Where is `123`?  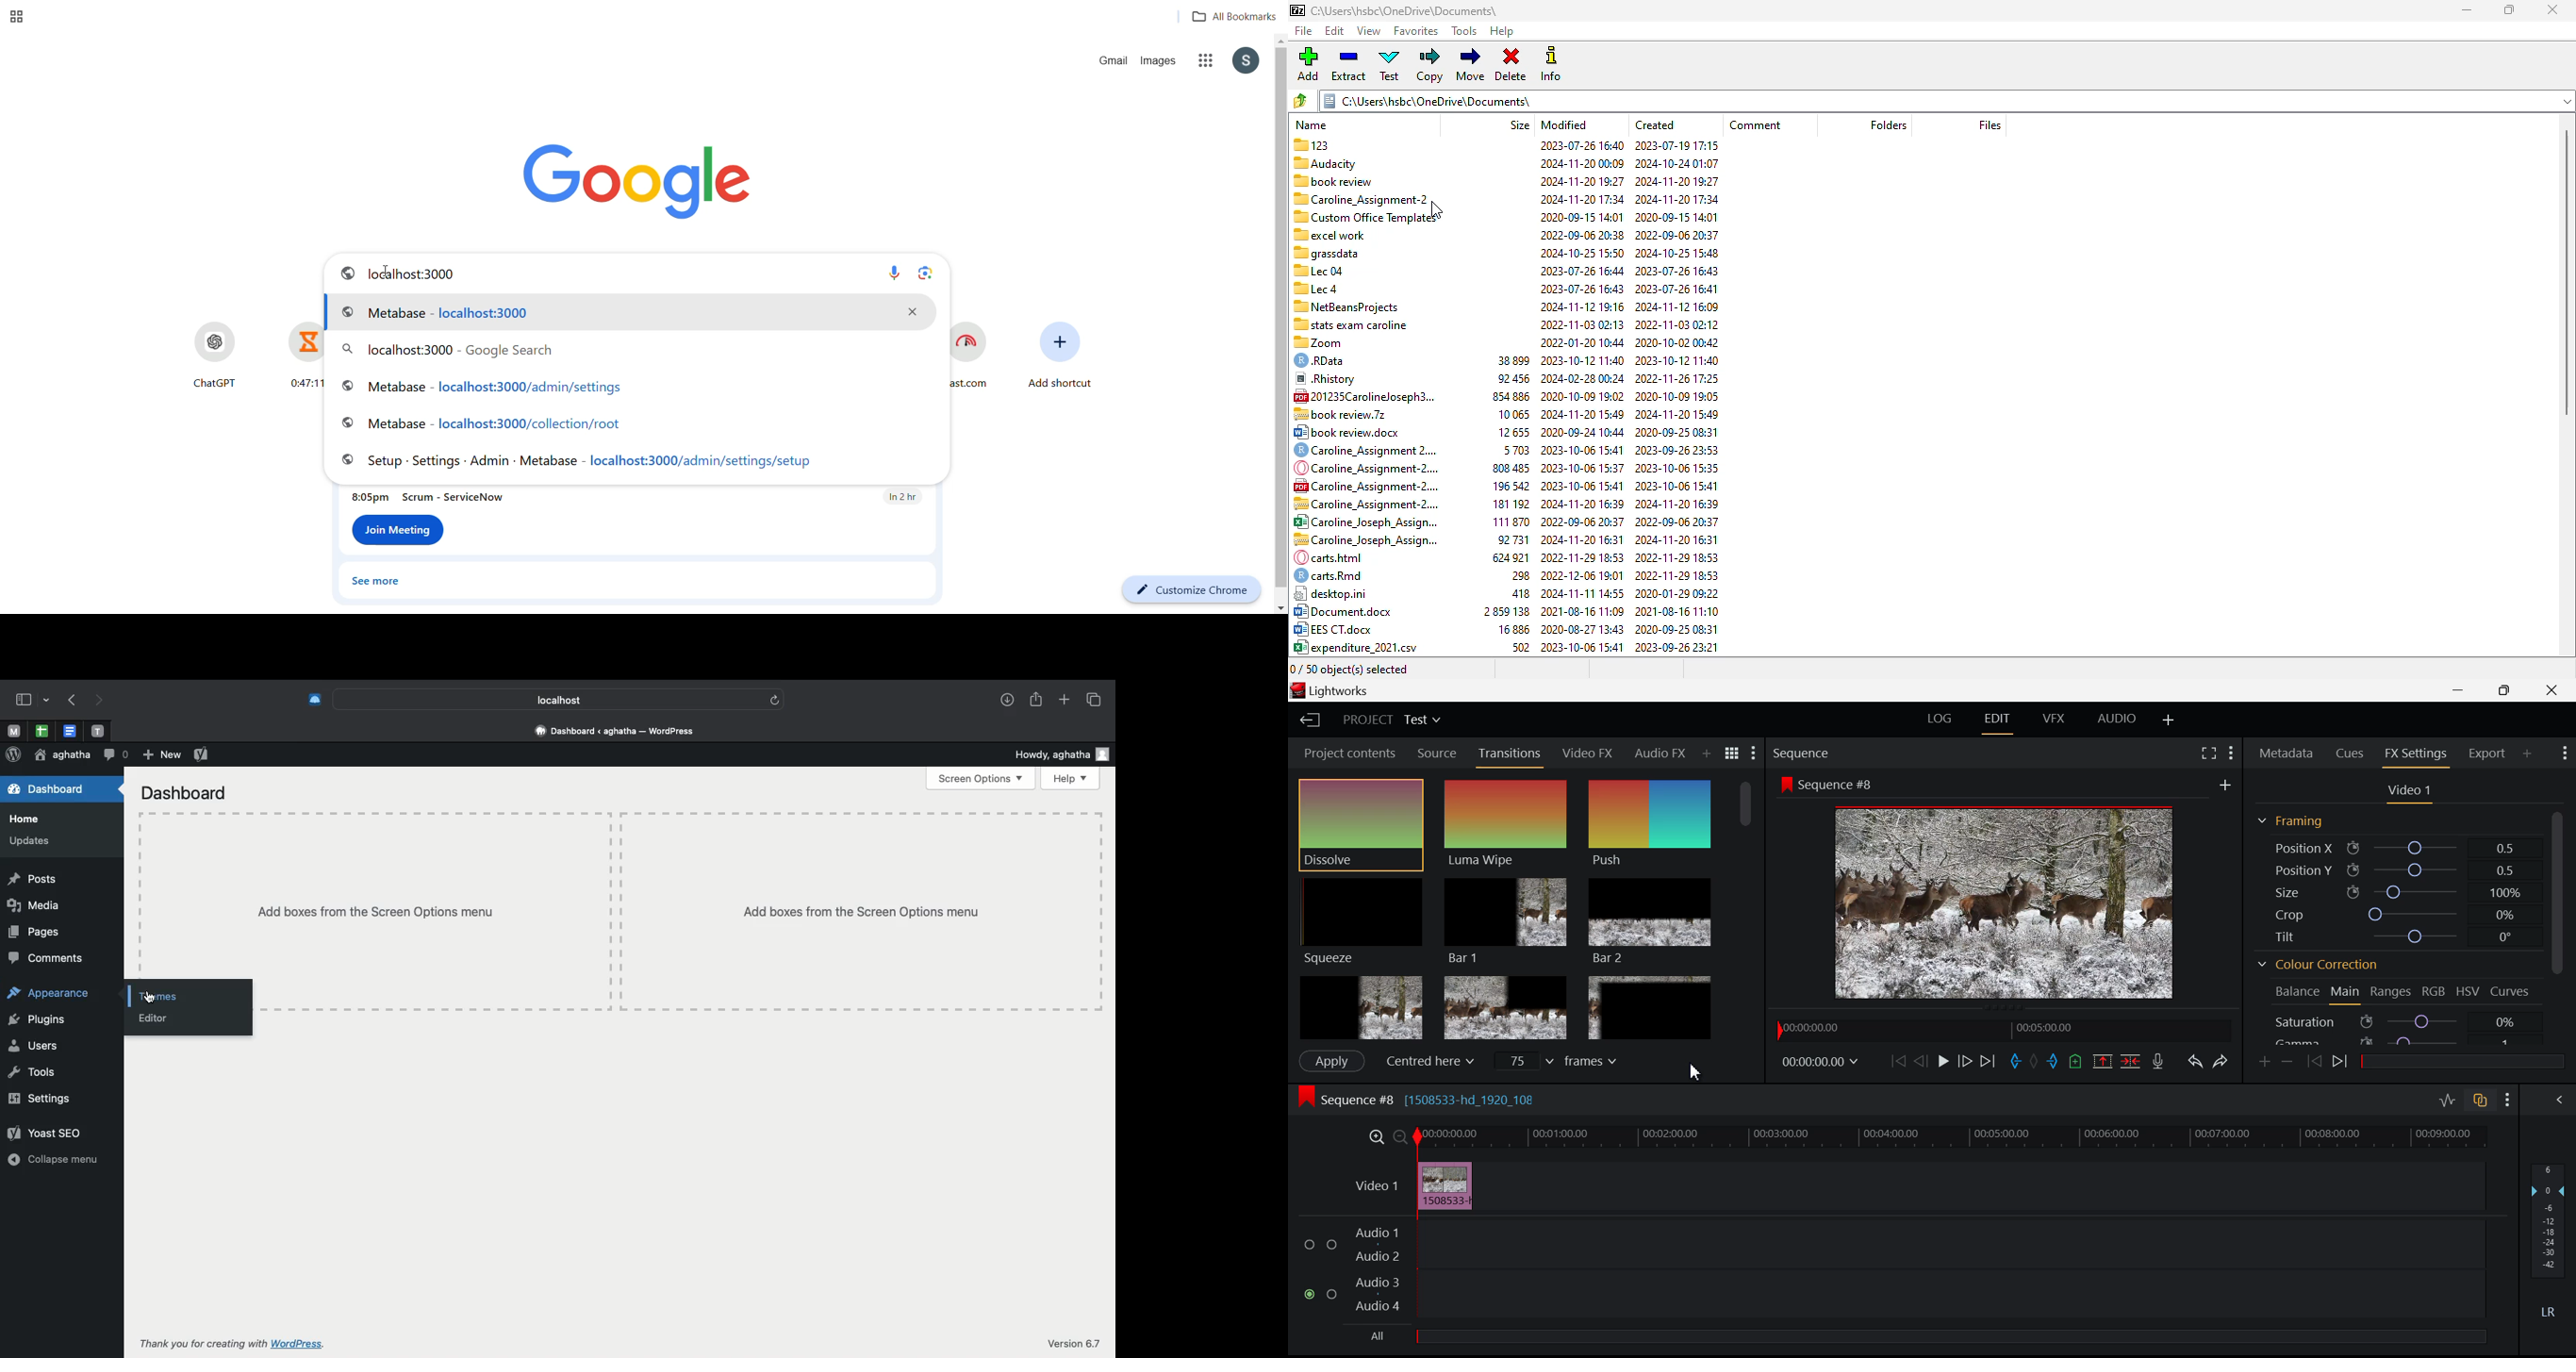 123 is located at coordinates (1323, 147).